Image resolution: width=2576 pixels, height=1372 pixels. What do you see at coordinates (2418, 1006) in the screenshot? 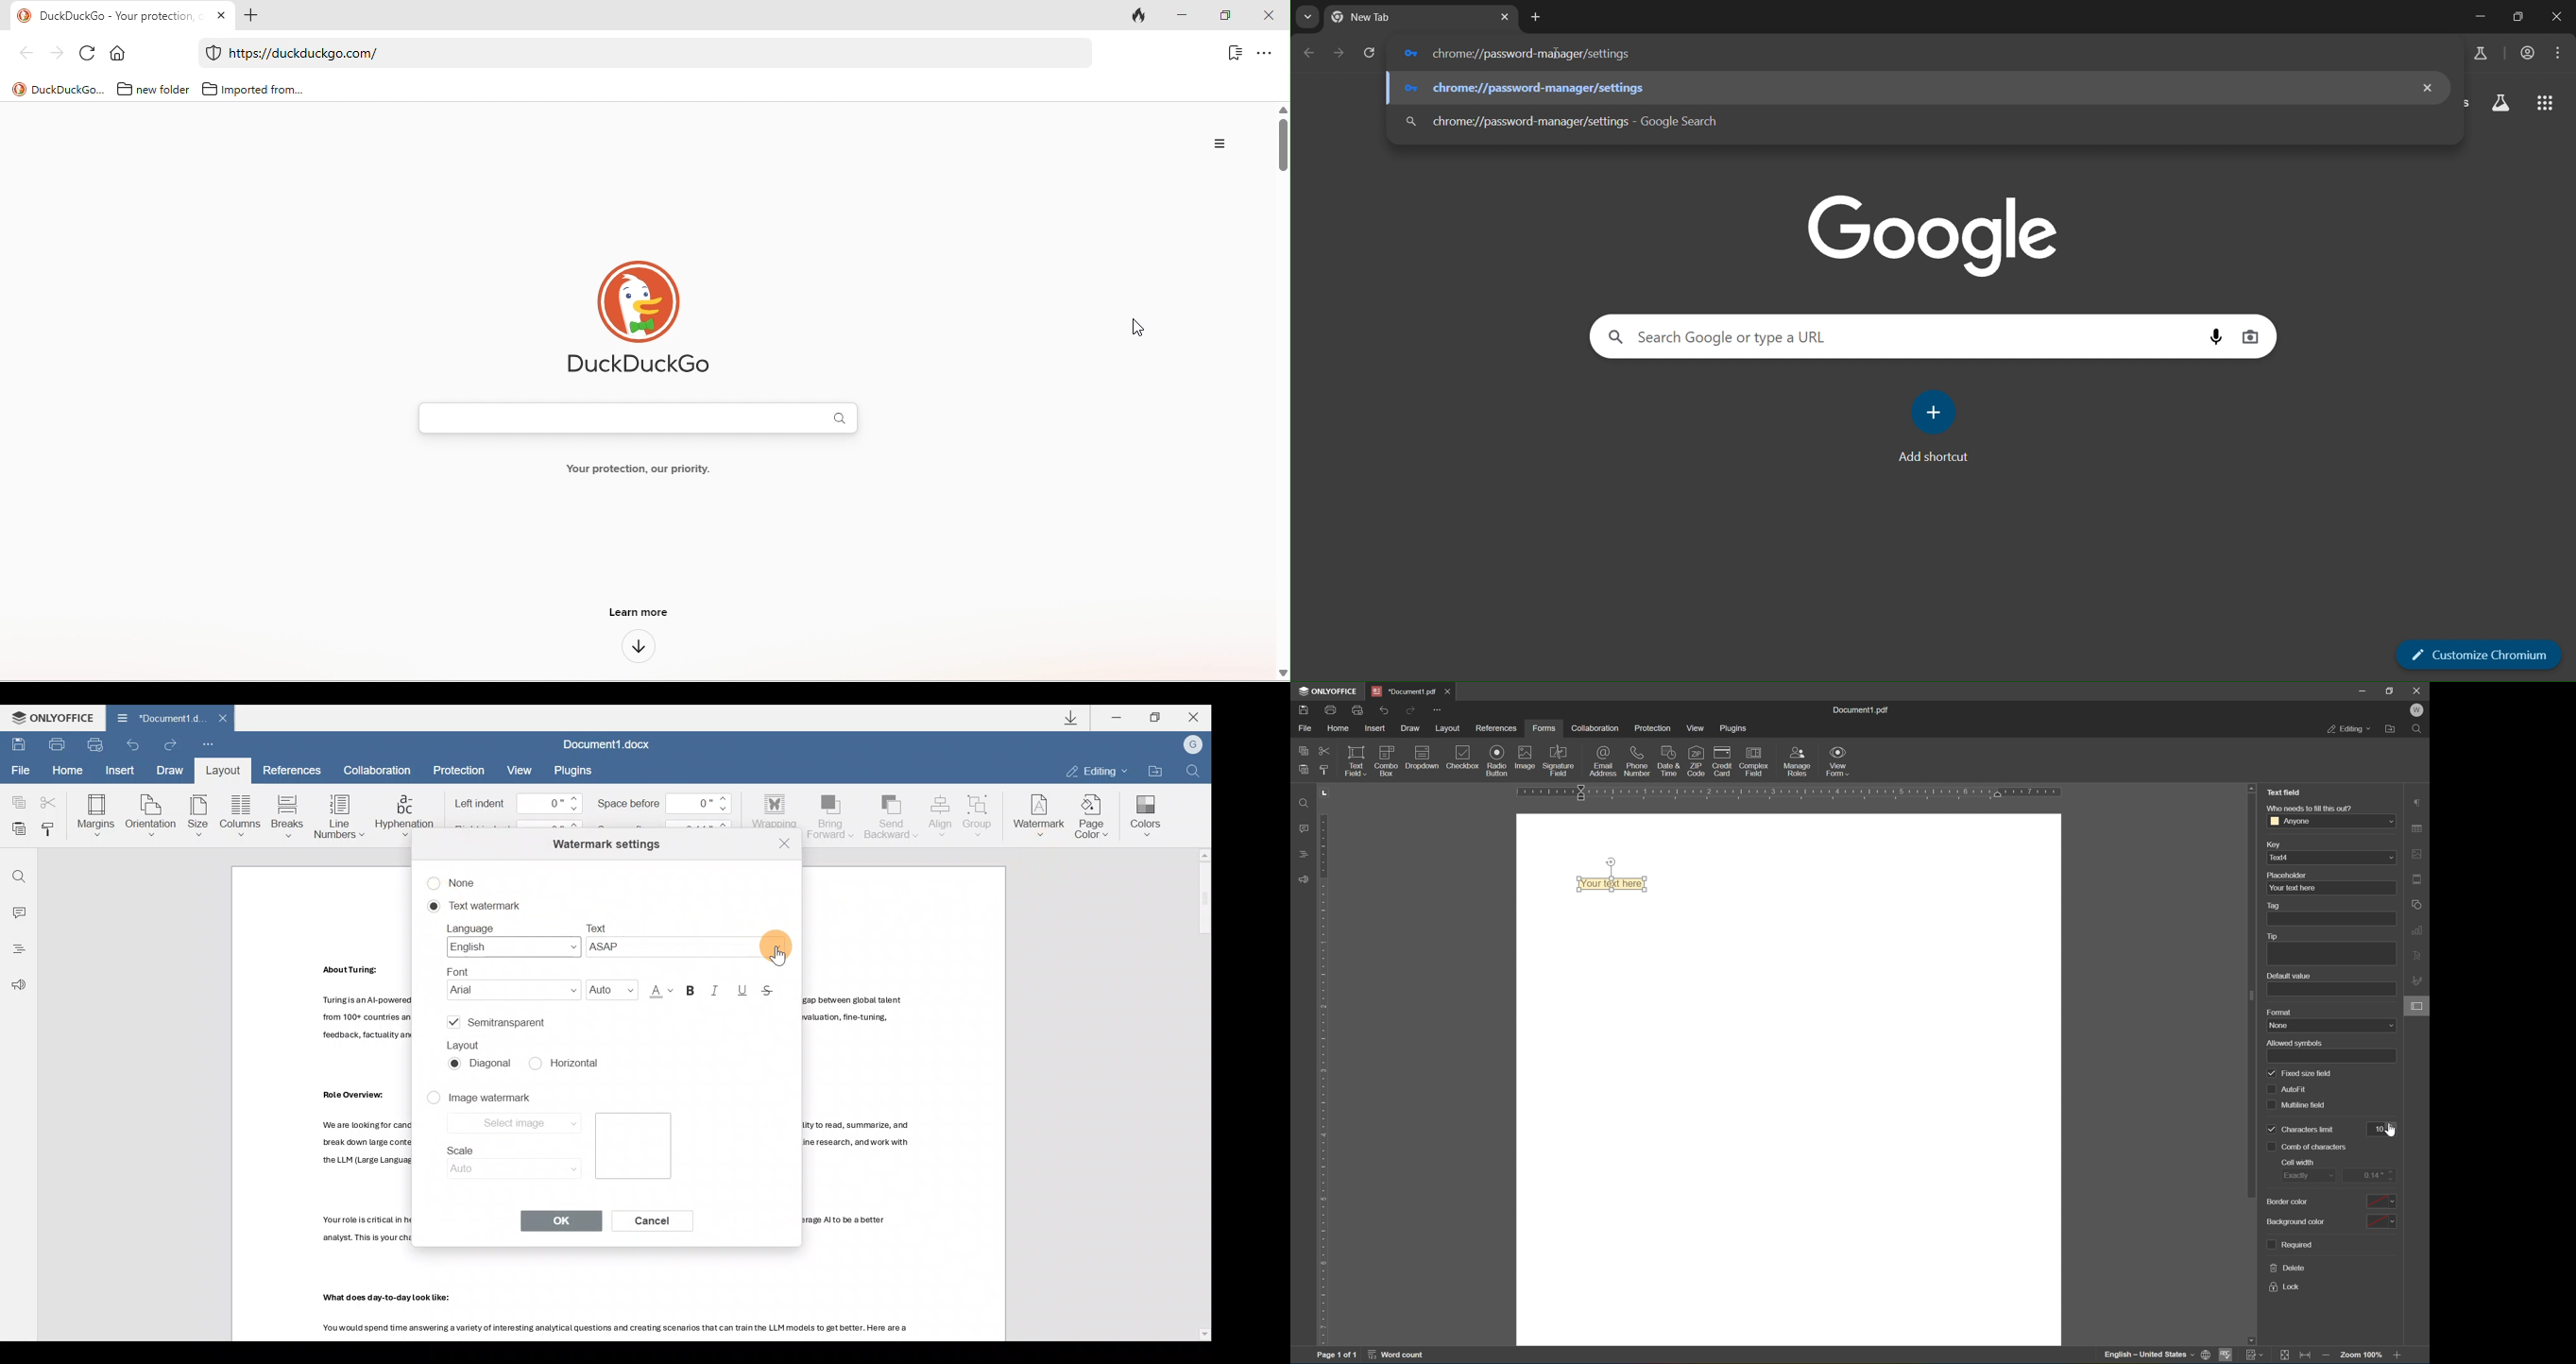
I see `form settings` at bounding box center [2418, 1006].